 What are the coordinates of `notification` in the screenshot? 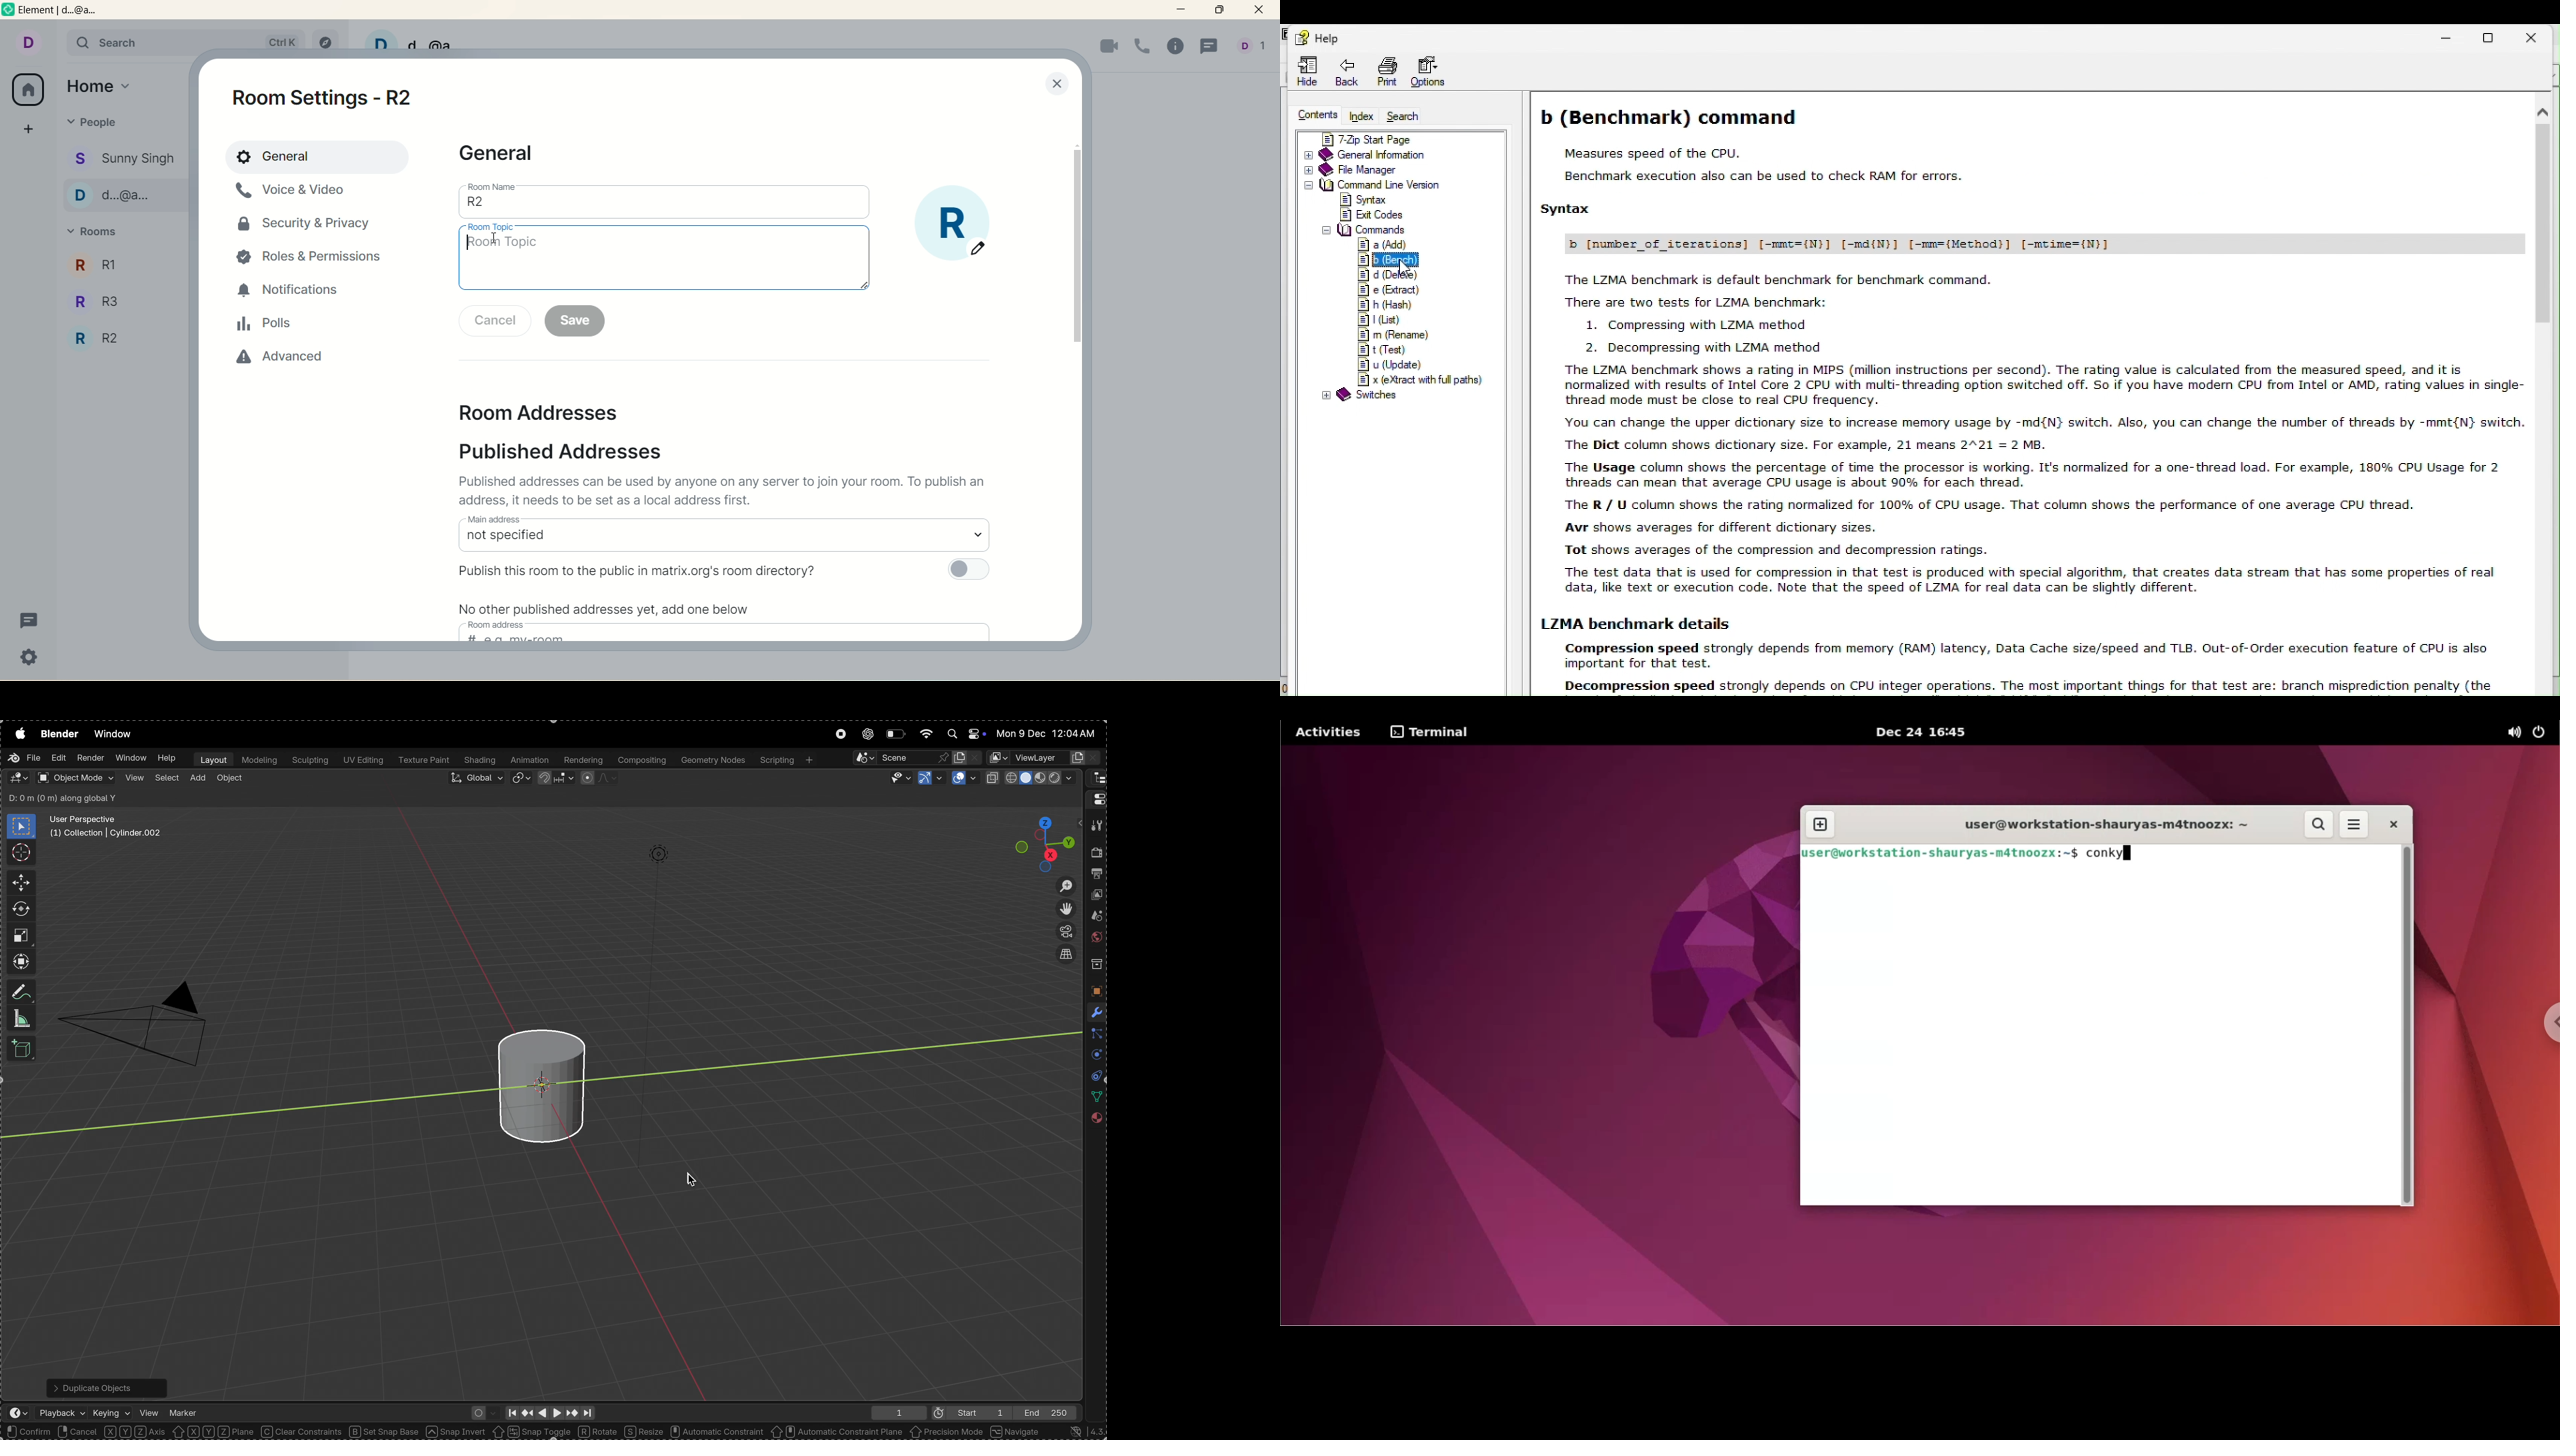 It's located at (291, 291).